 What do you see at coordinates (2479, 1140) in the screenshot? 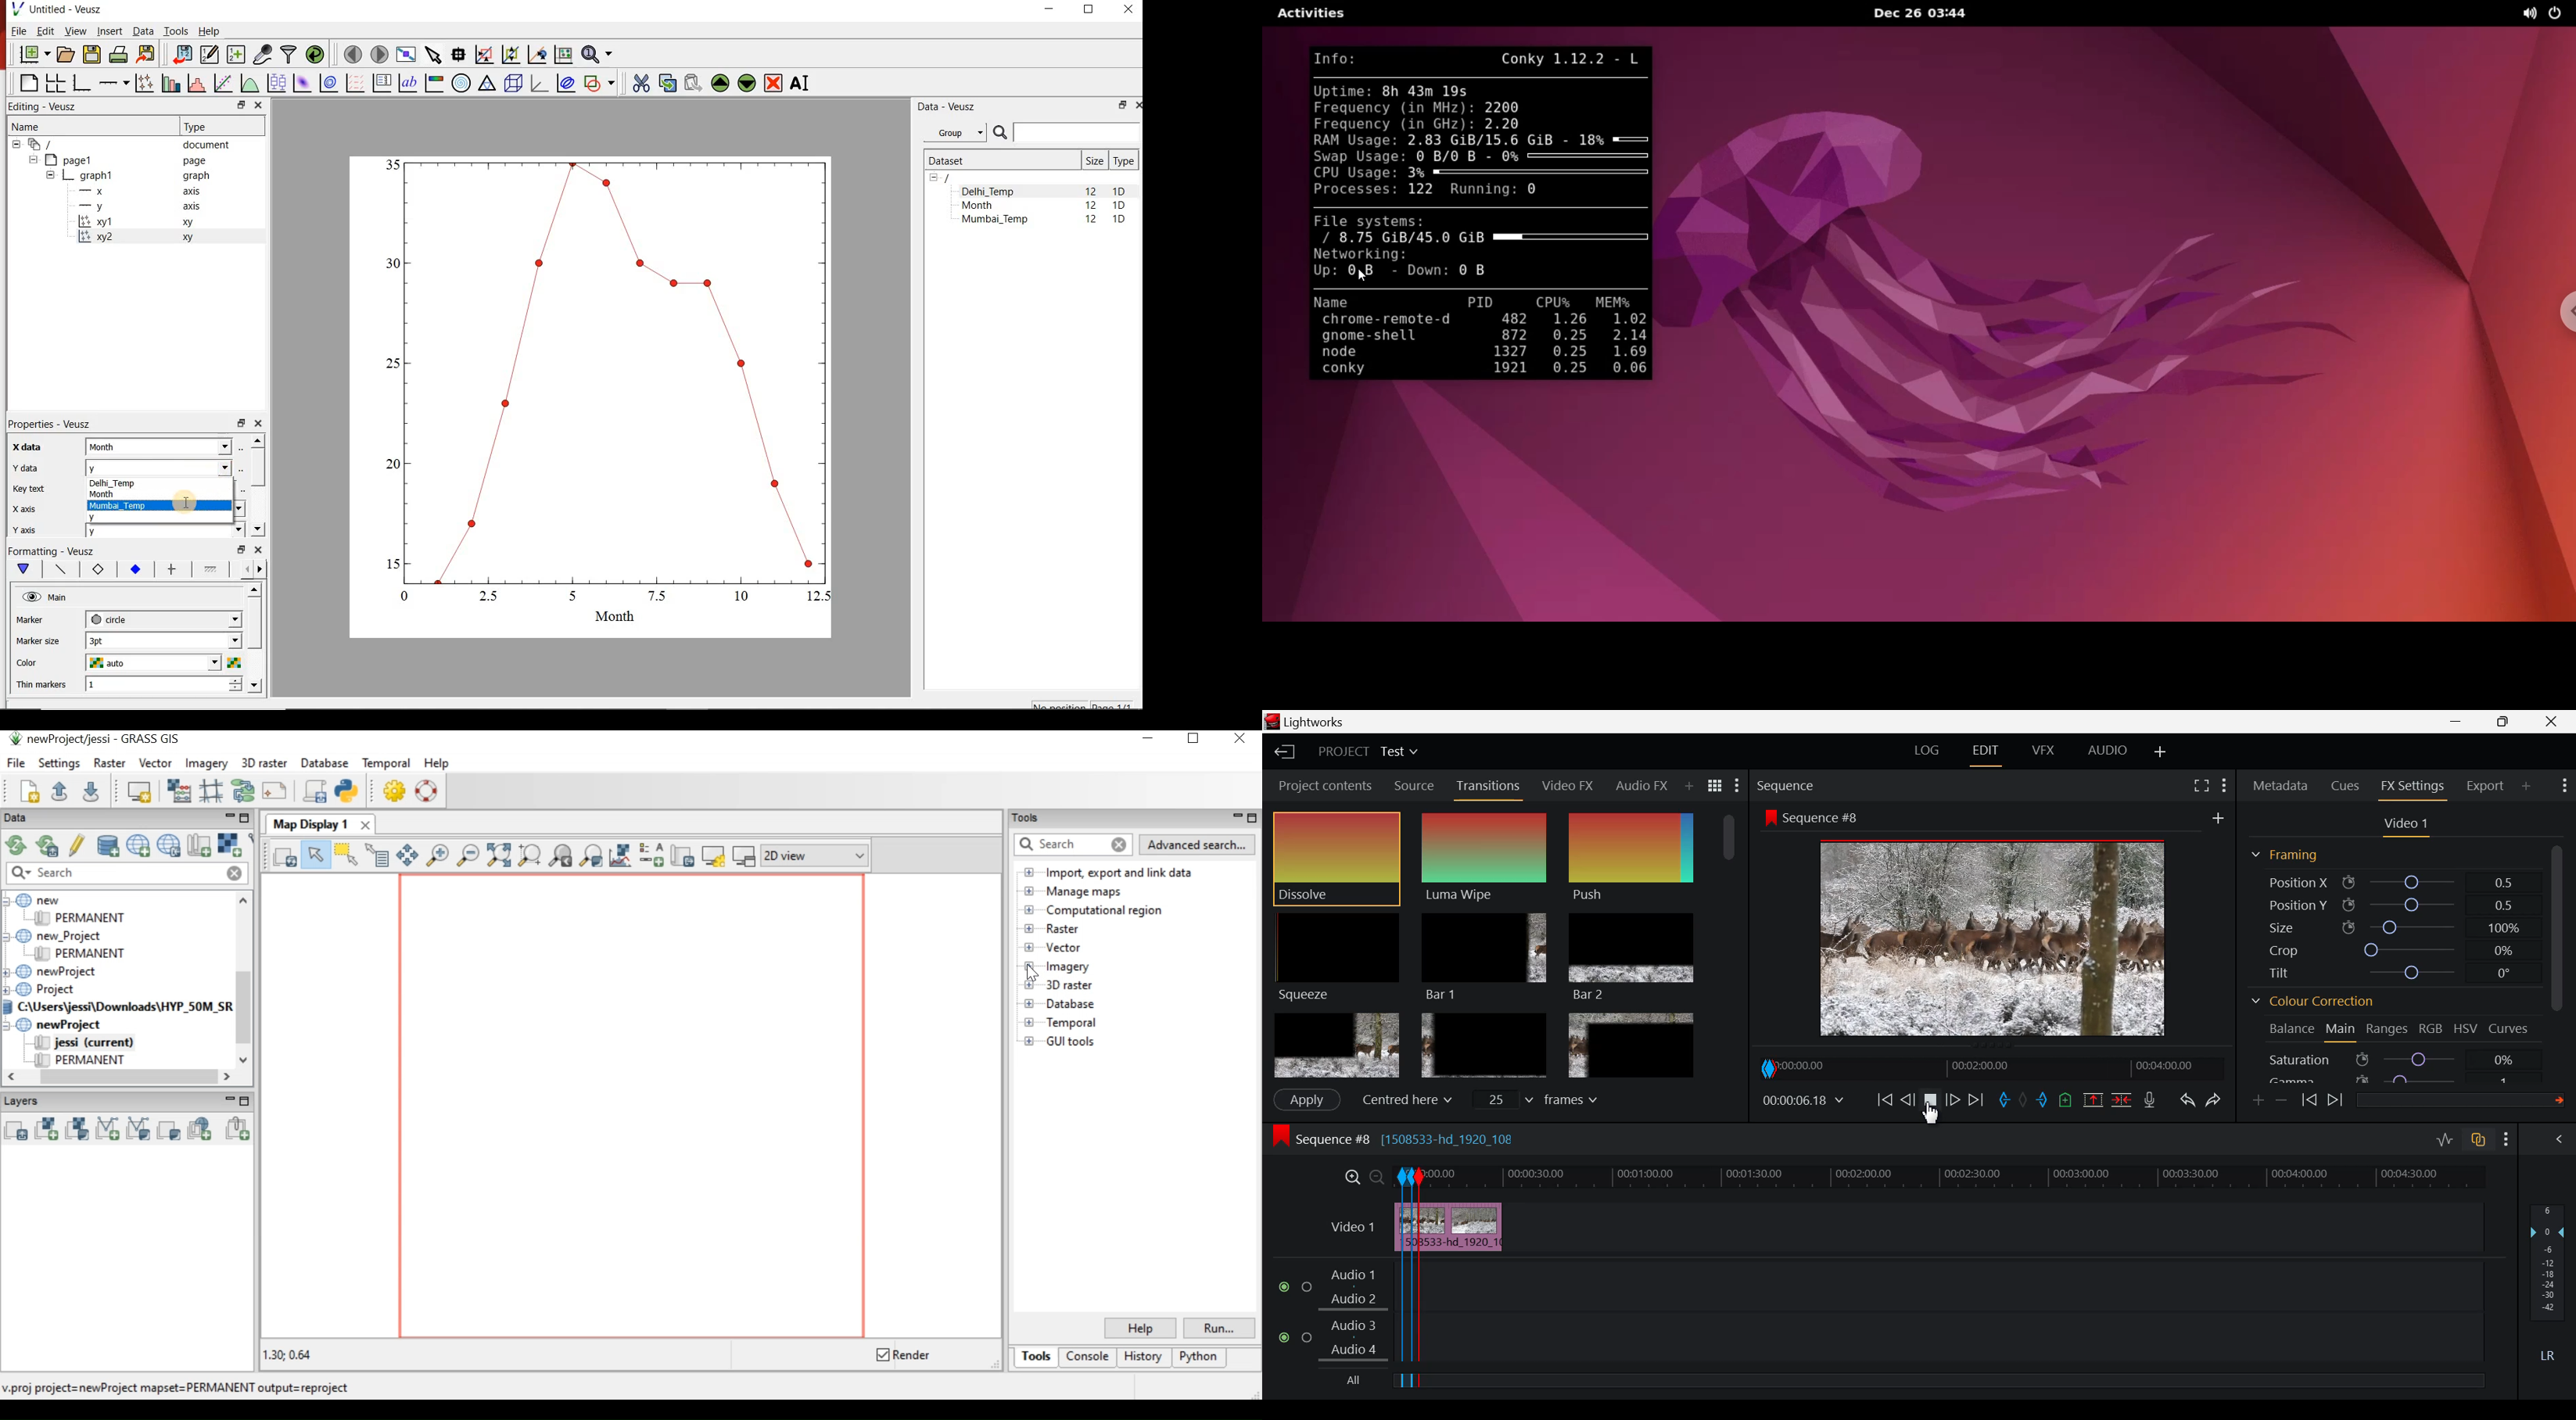
I see `Toggle auto track sync` at bounding box center [2479, 1140].